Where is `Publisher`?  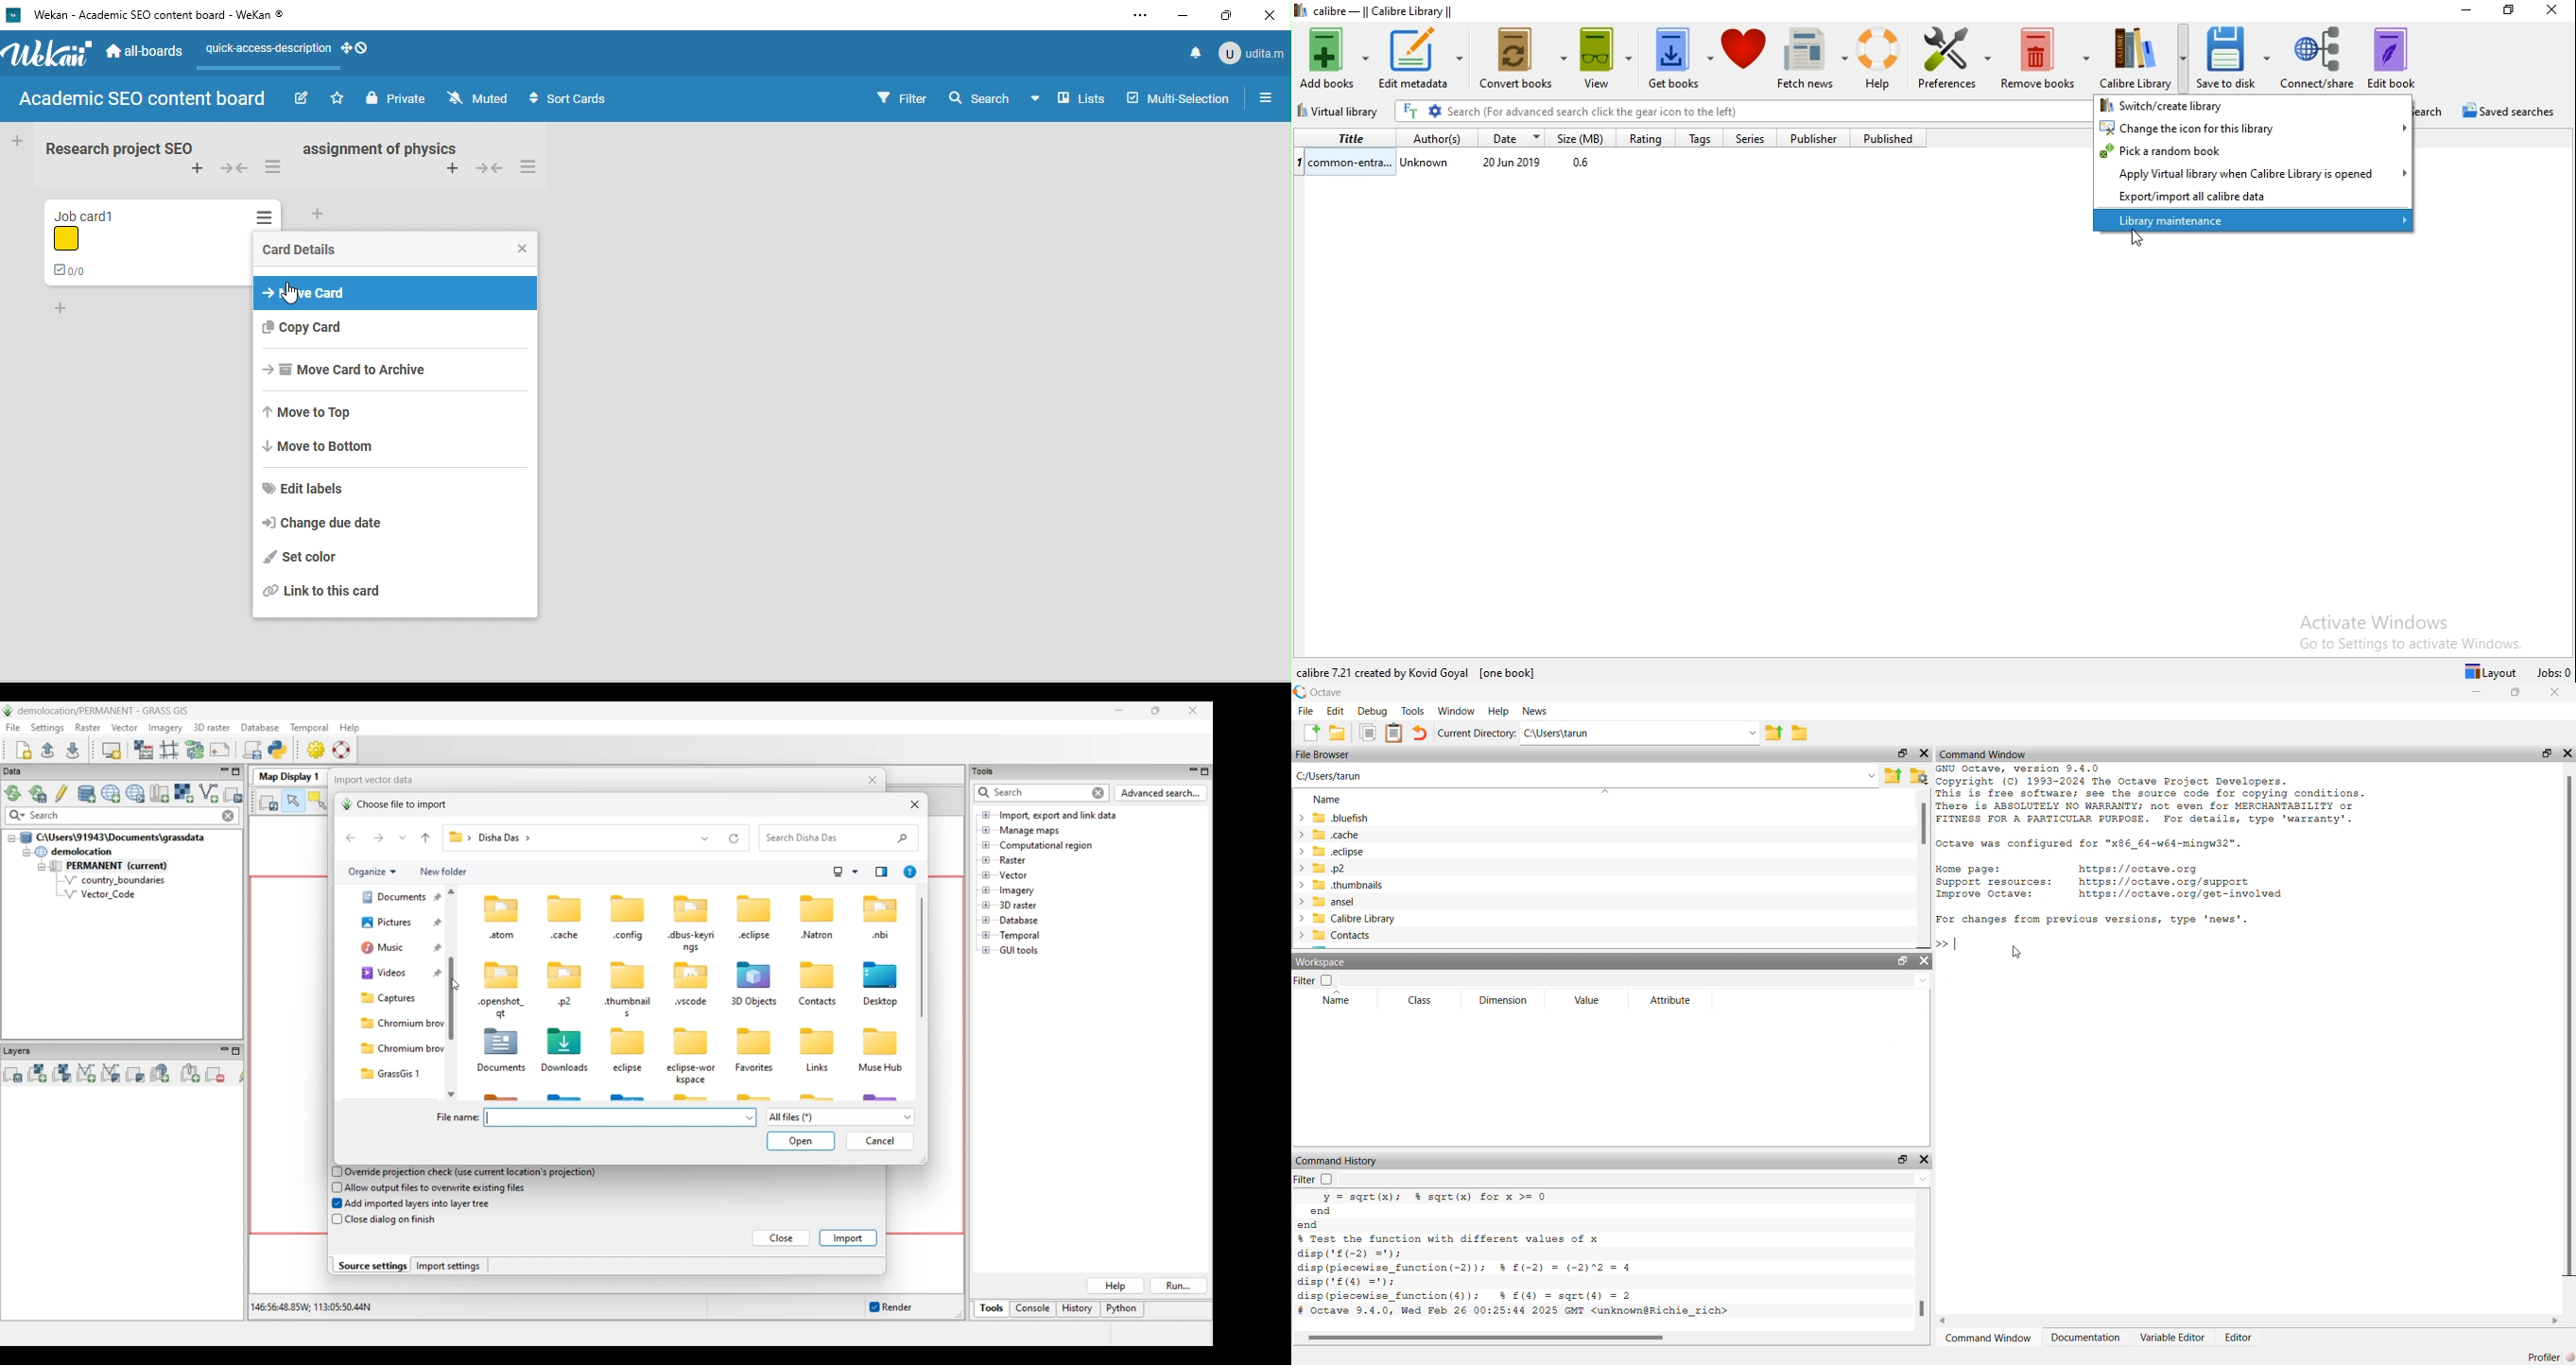 Publisher is located at coordinates (1821, 138).